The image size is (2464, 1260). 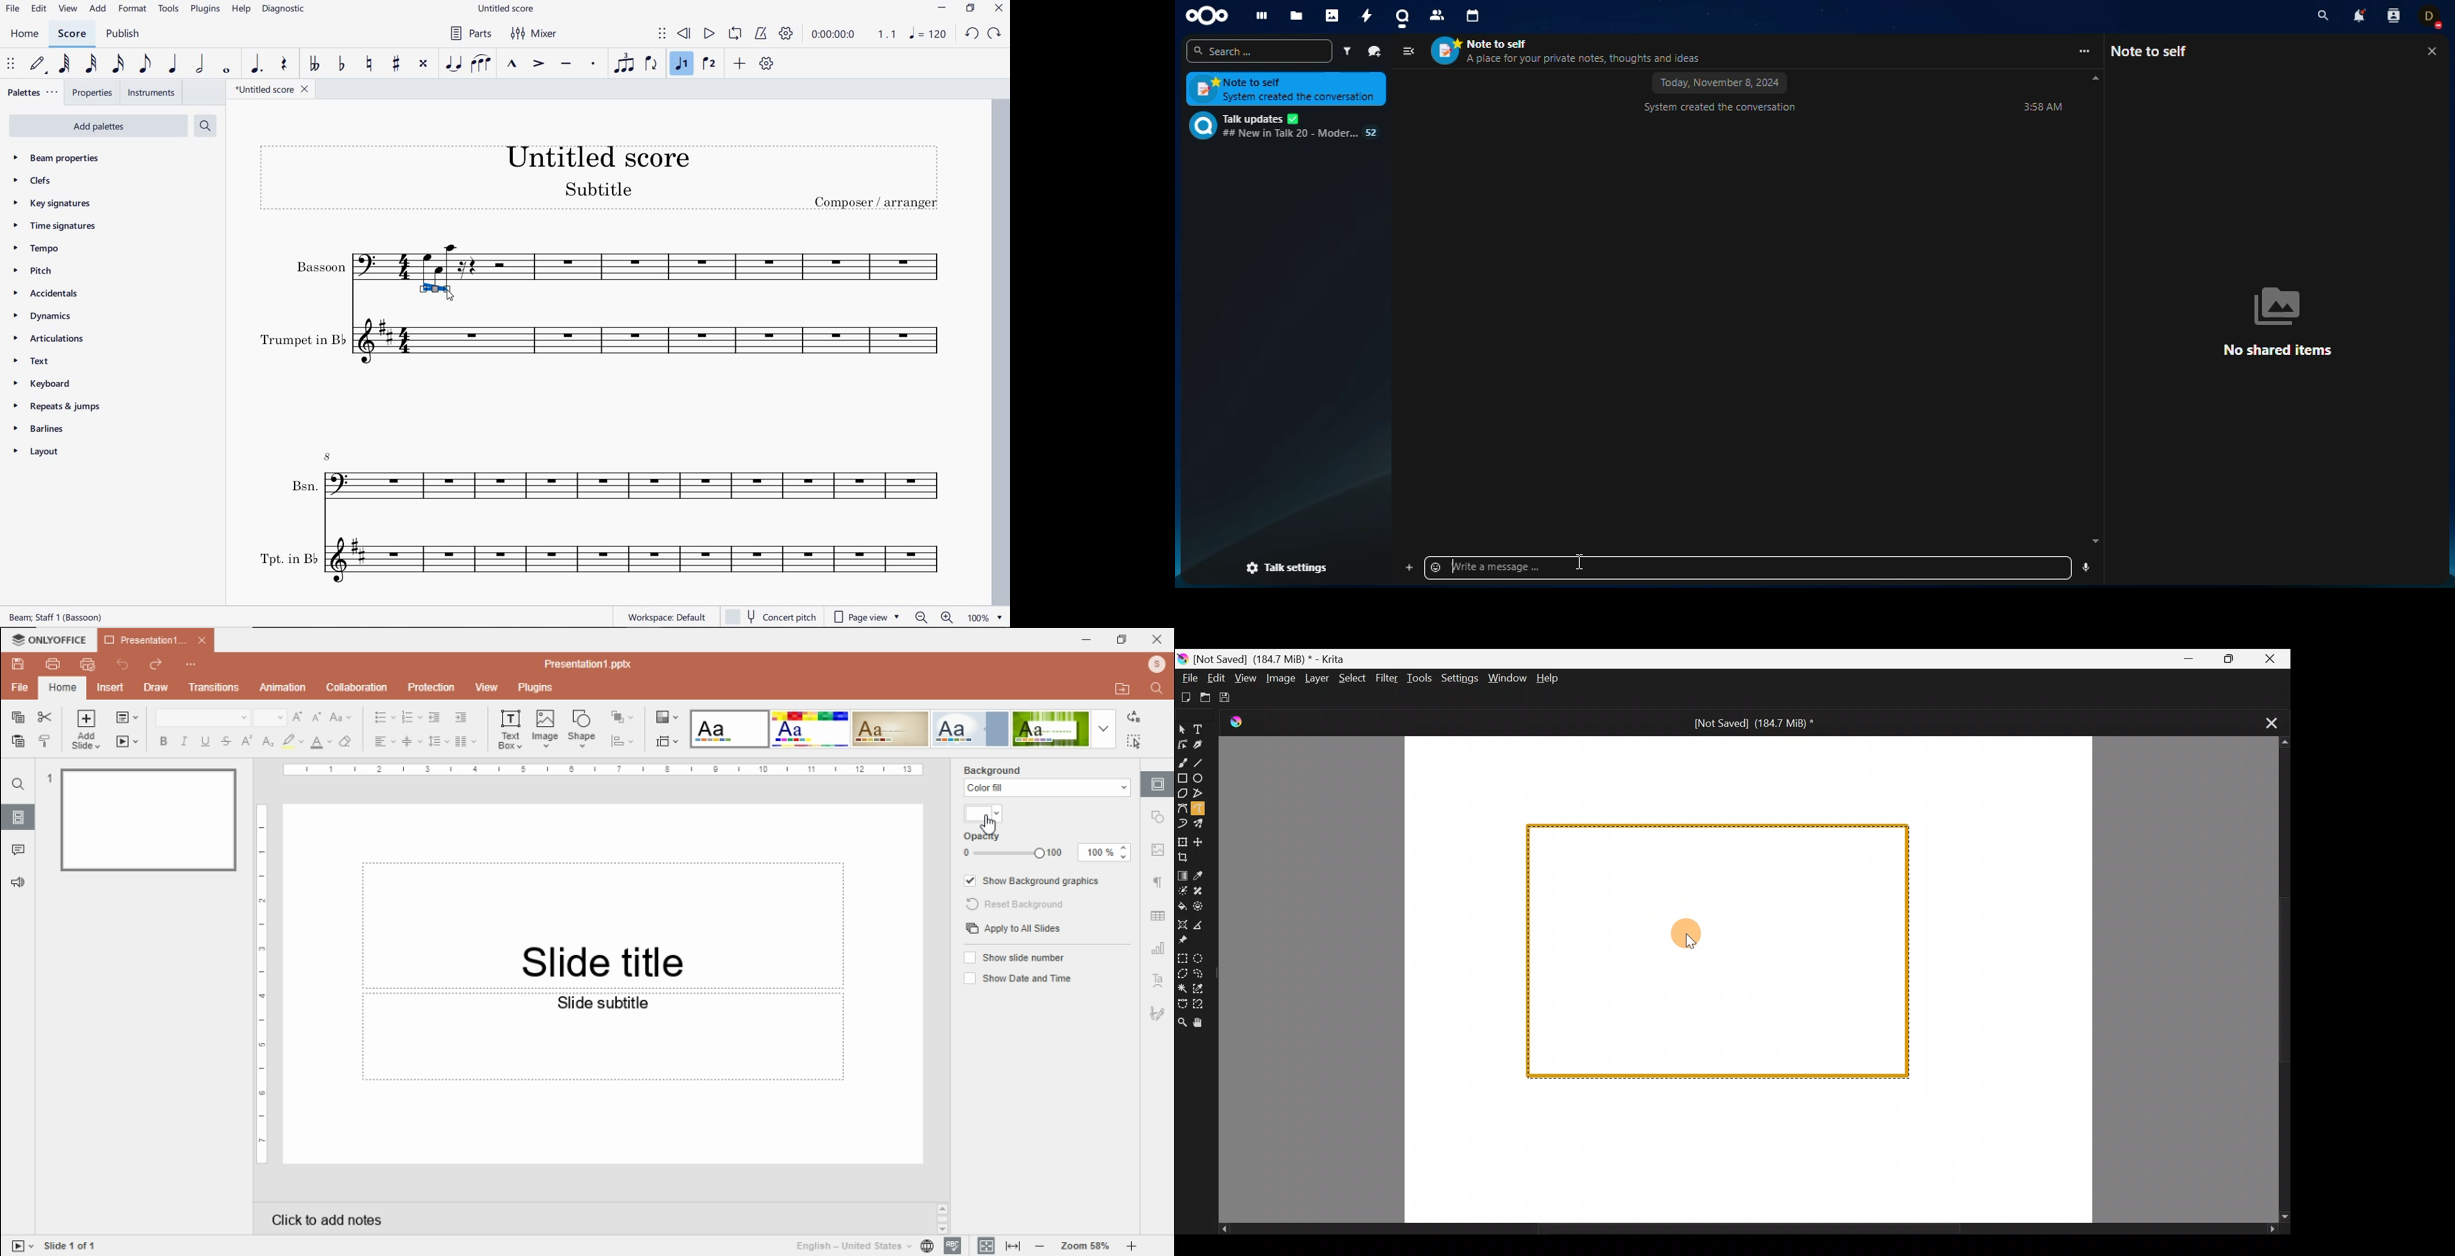 What do you see at coordinates (710, 64) in the screenshot?
I see `voice 2` at bounding box center [710, 64].